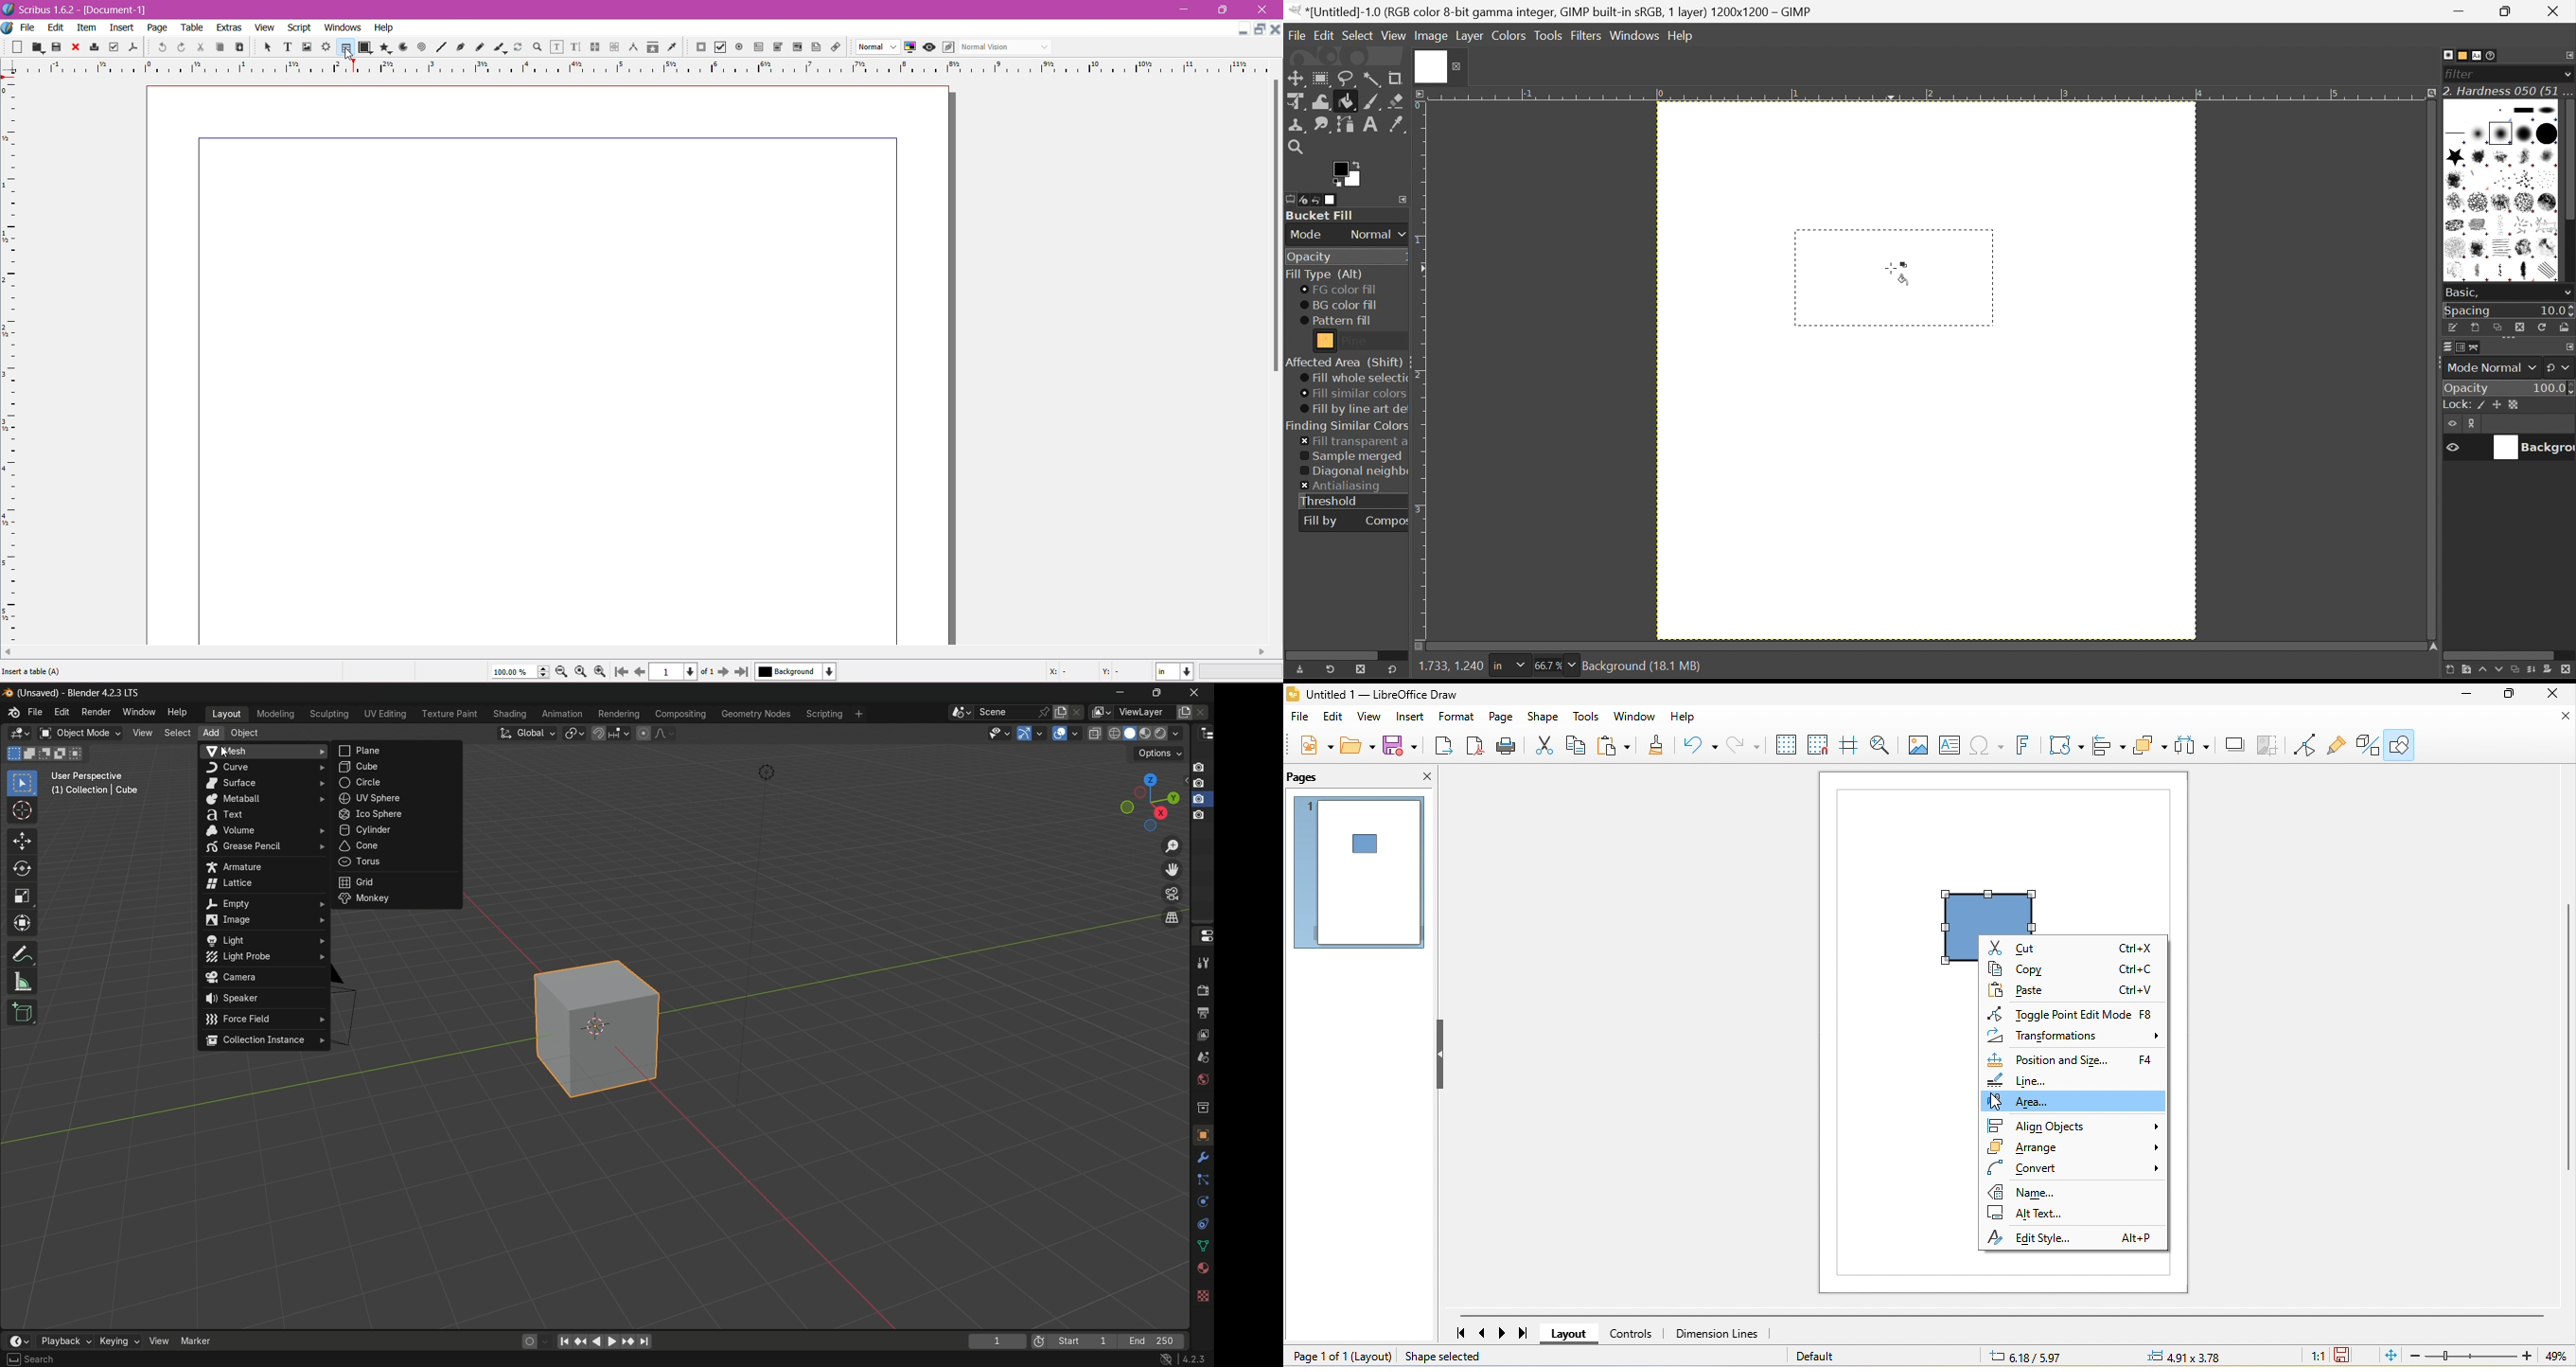 The image size is (2576, 1372). I want to click on X:, so click(1060, 671).